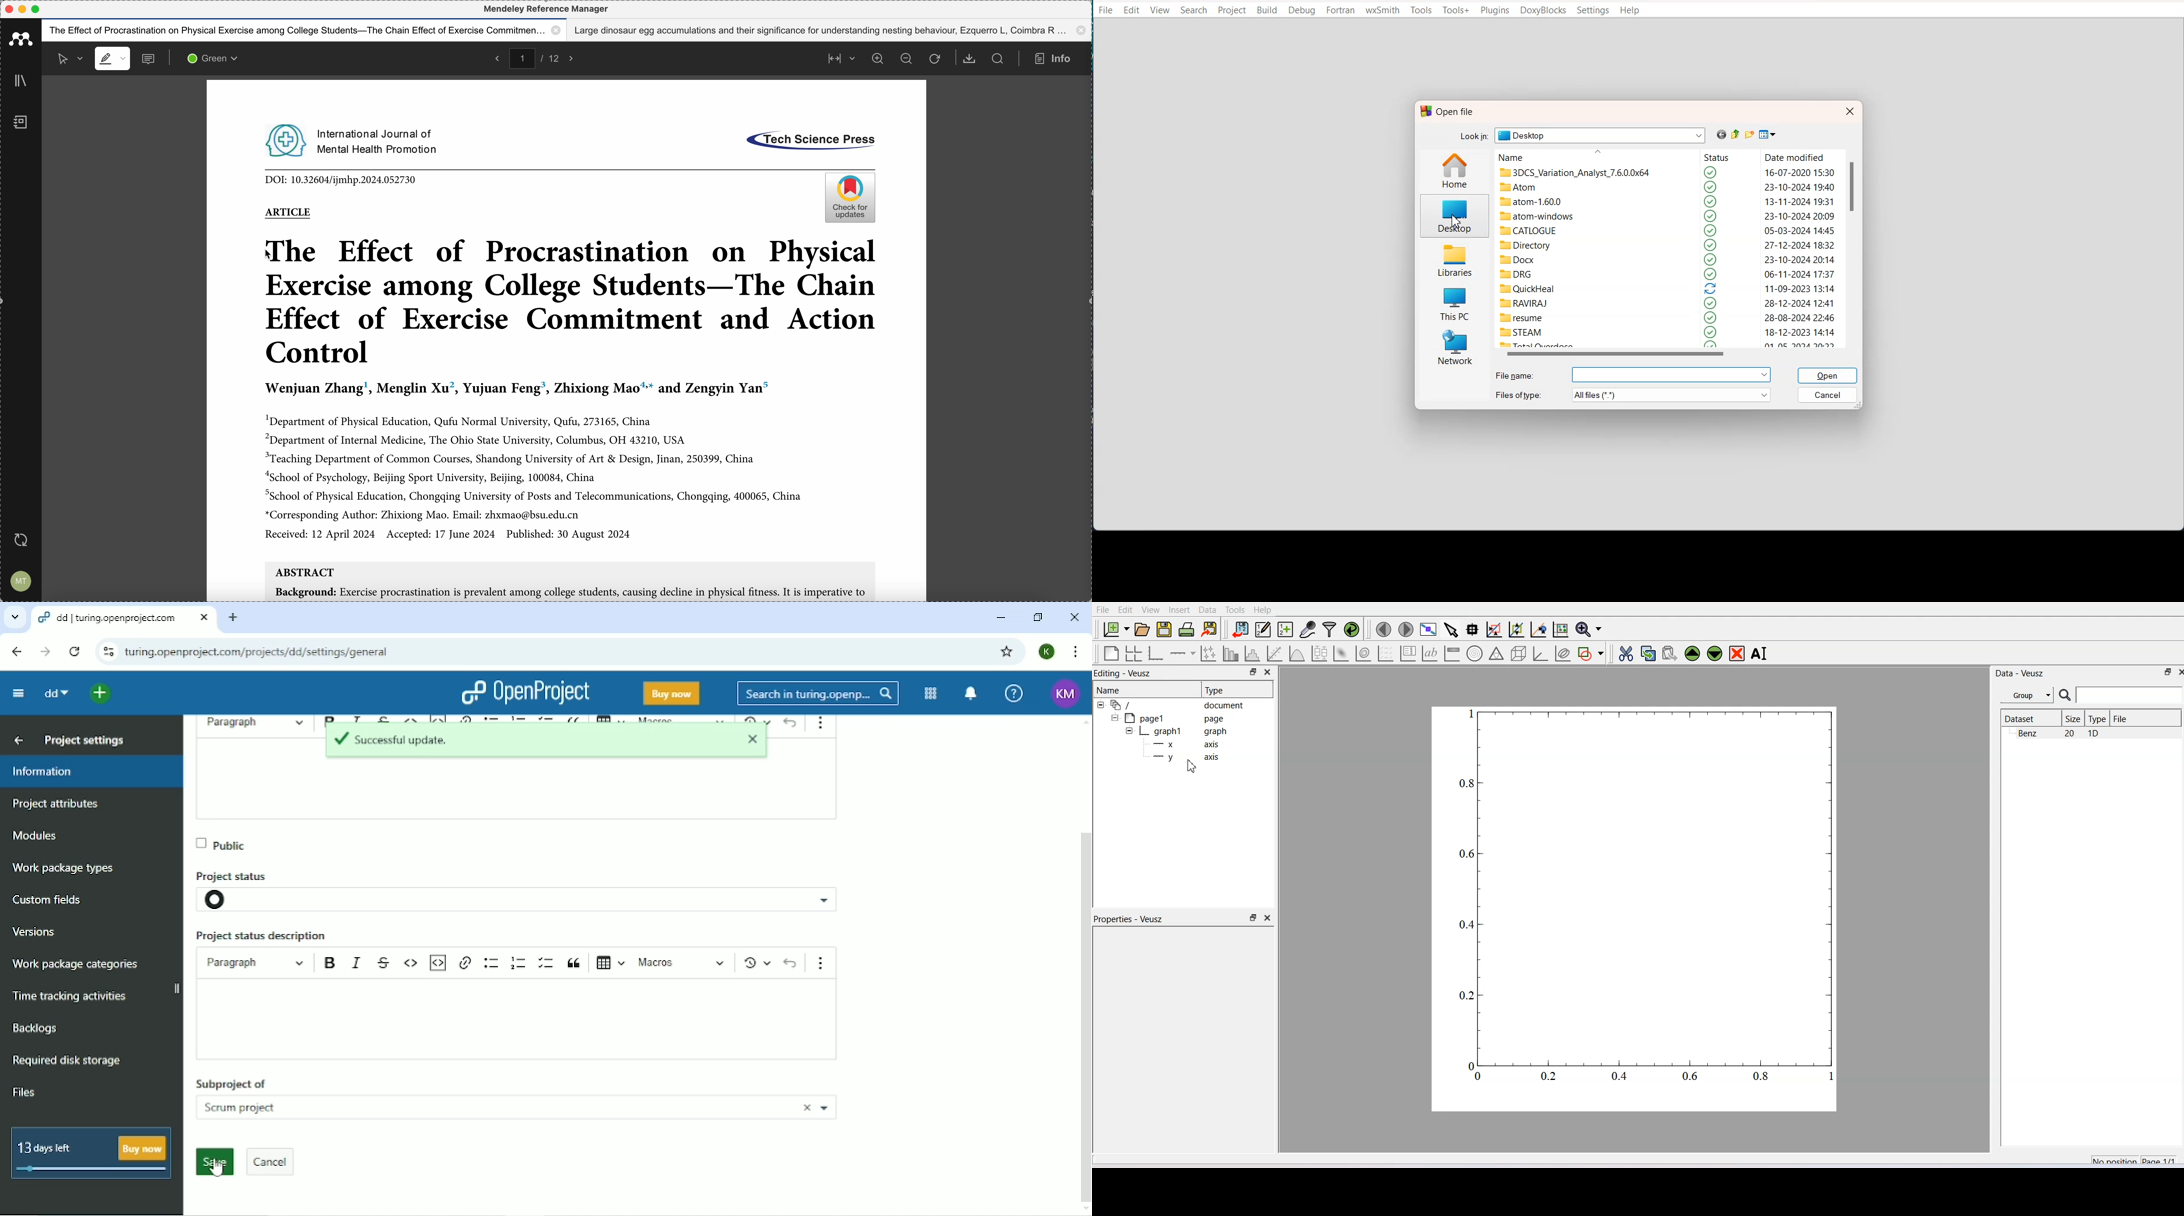  What do you see at coordinates (2020, 674) in the screenshot?
I see `Data - Veusz` at bounding box center [2020, 674].